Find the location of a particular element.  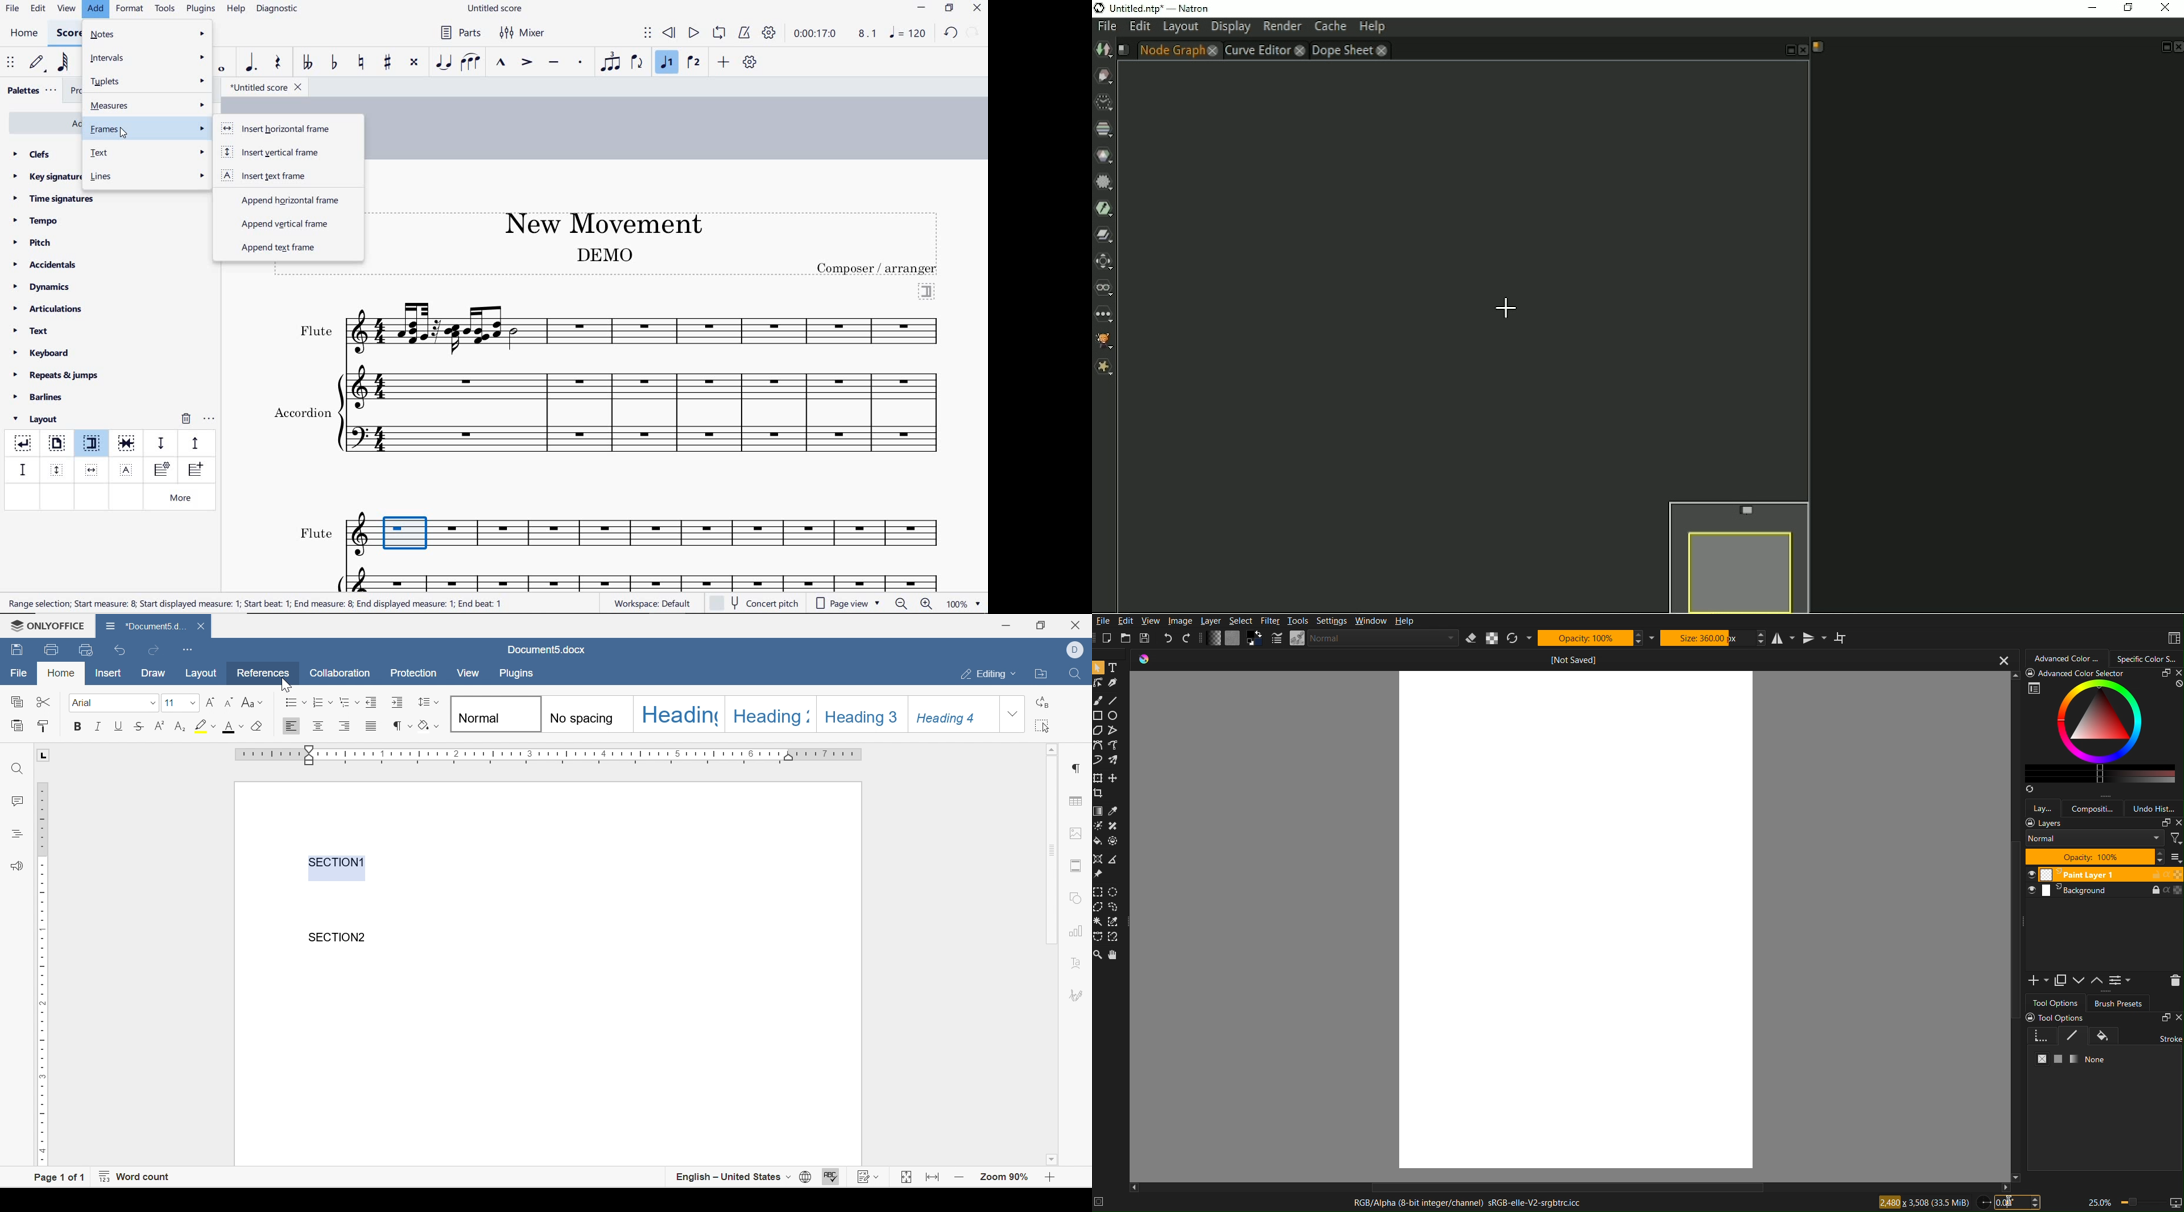

playback time is located at coordinates (815, 34).